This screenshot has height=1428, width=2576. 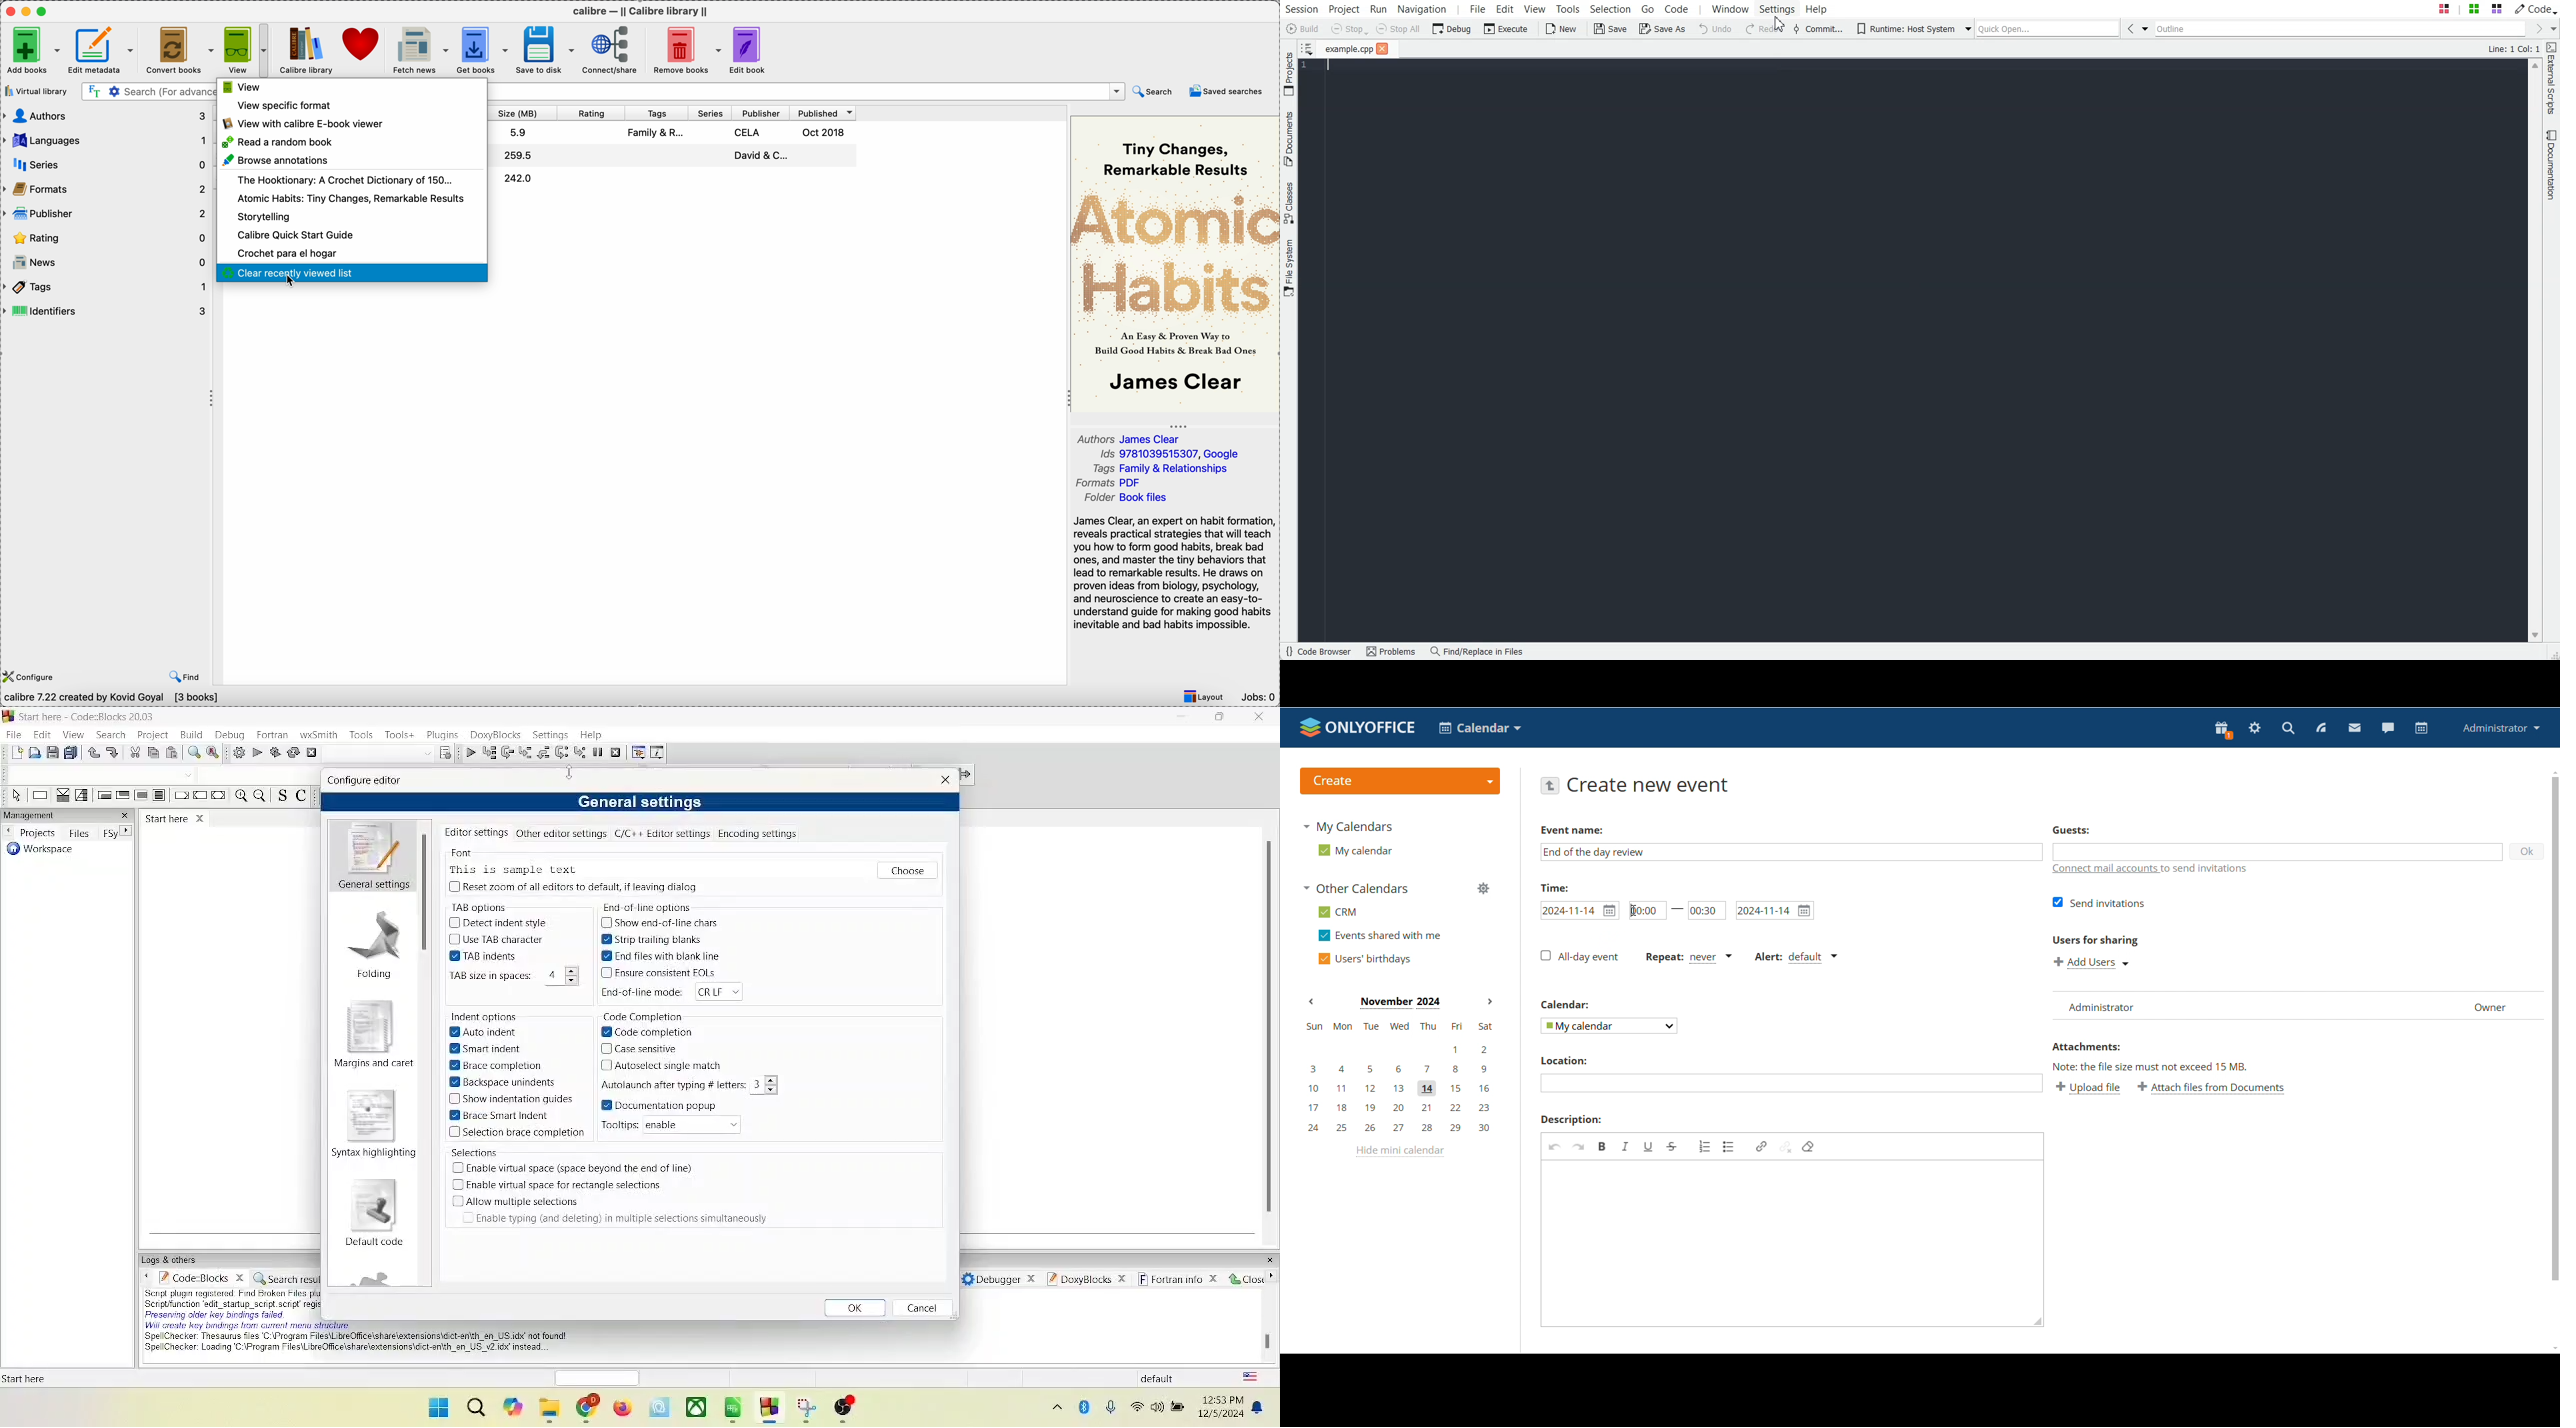 I want to click on various info, so click(x=657, y=751).